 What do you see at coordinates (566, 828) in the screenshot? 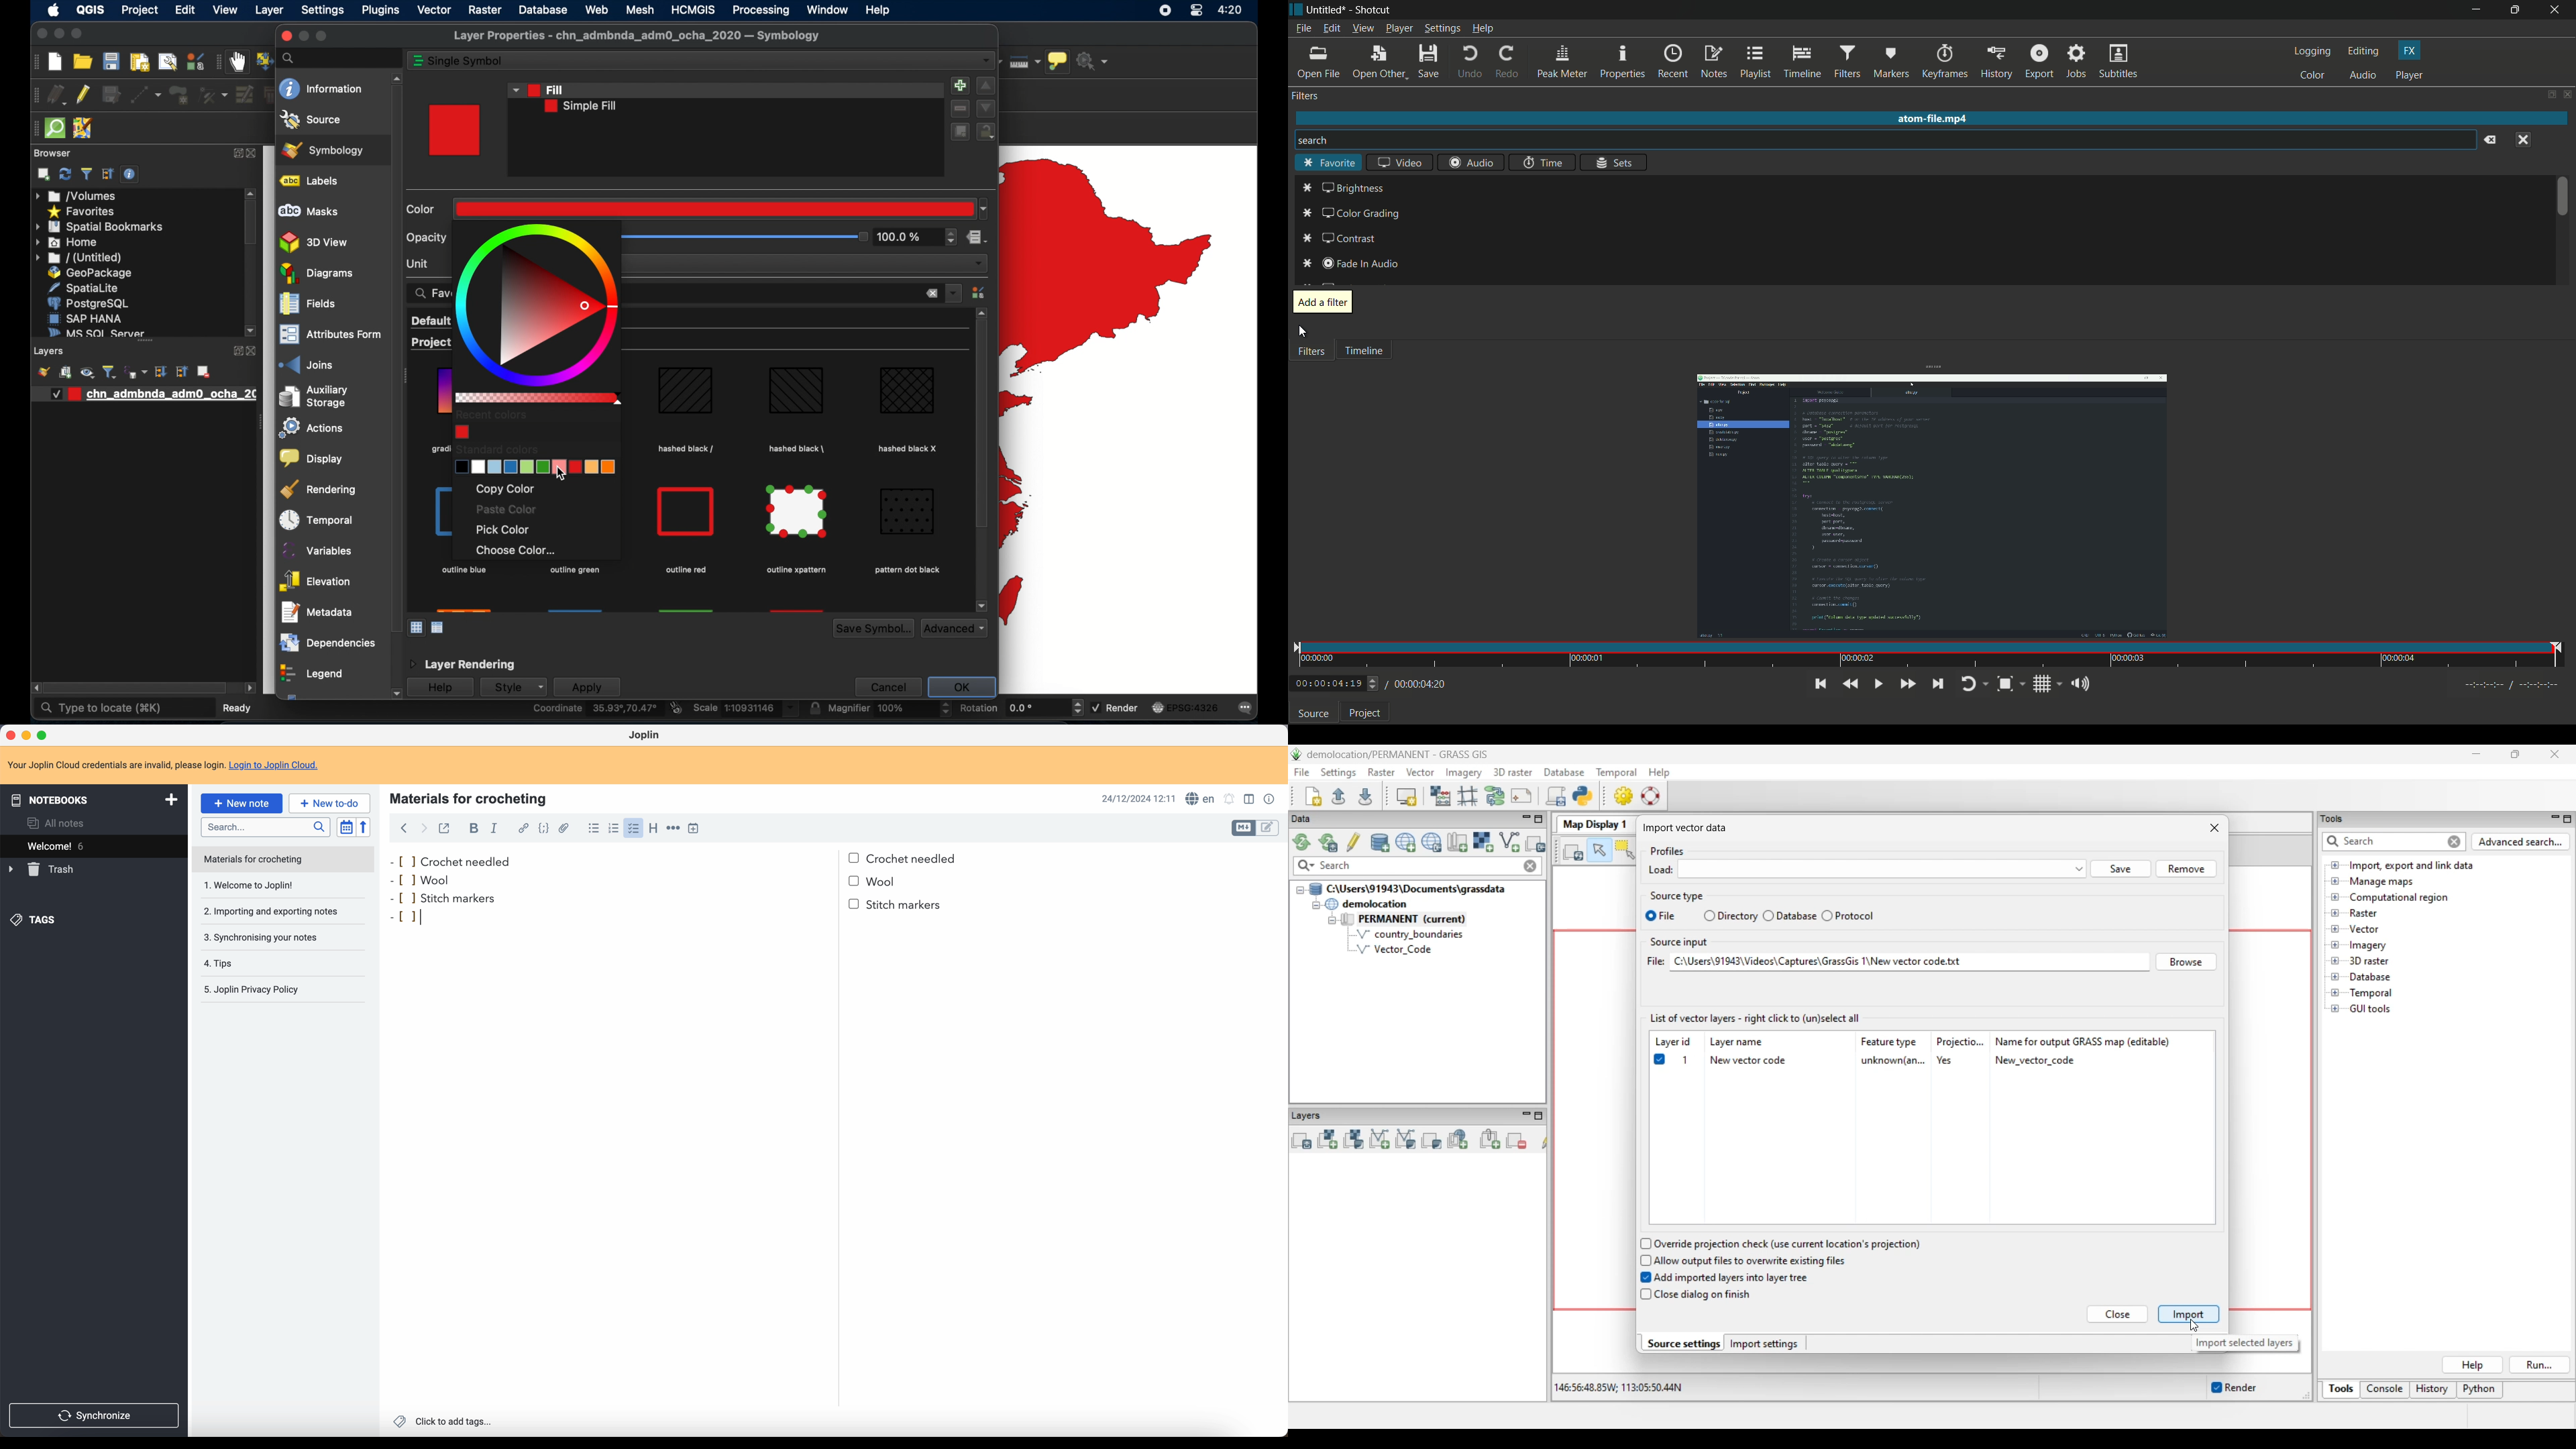
I see `attach file` at bounding box center [566, 828].